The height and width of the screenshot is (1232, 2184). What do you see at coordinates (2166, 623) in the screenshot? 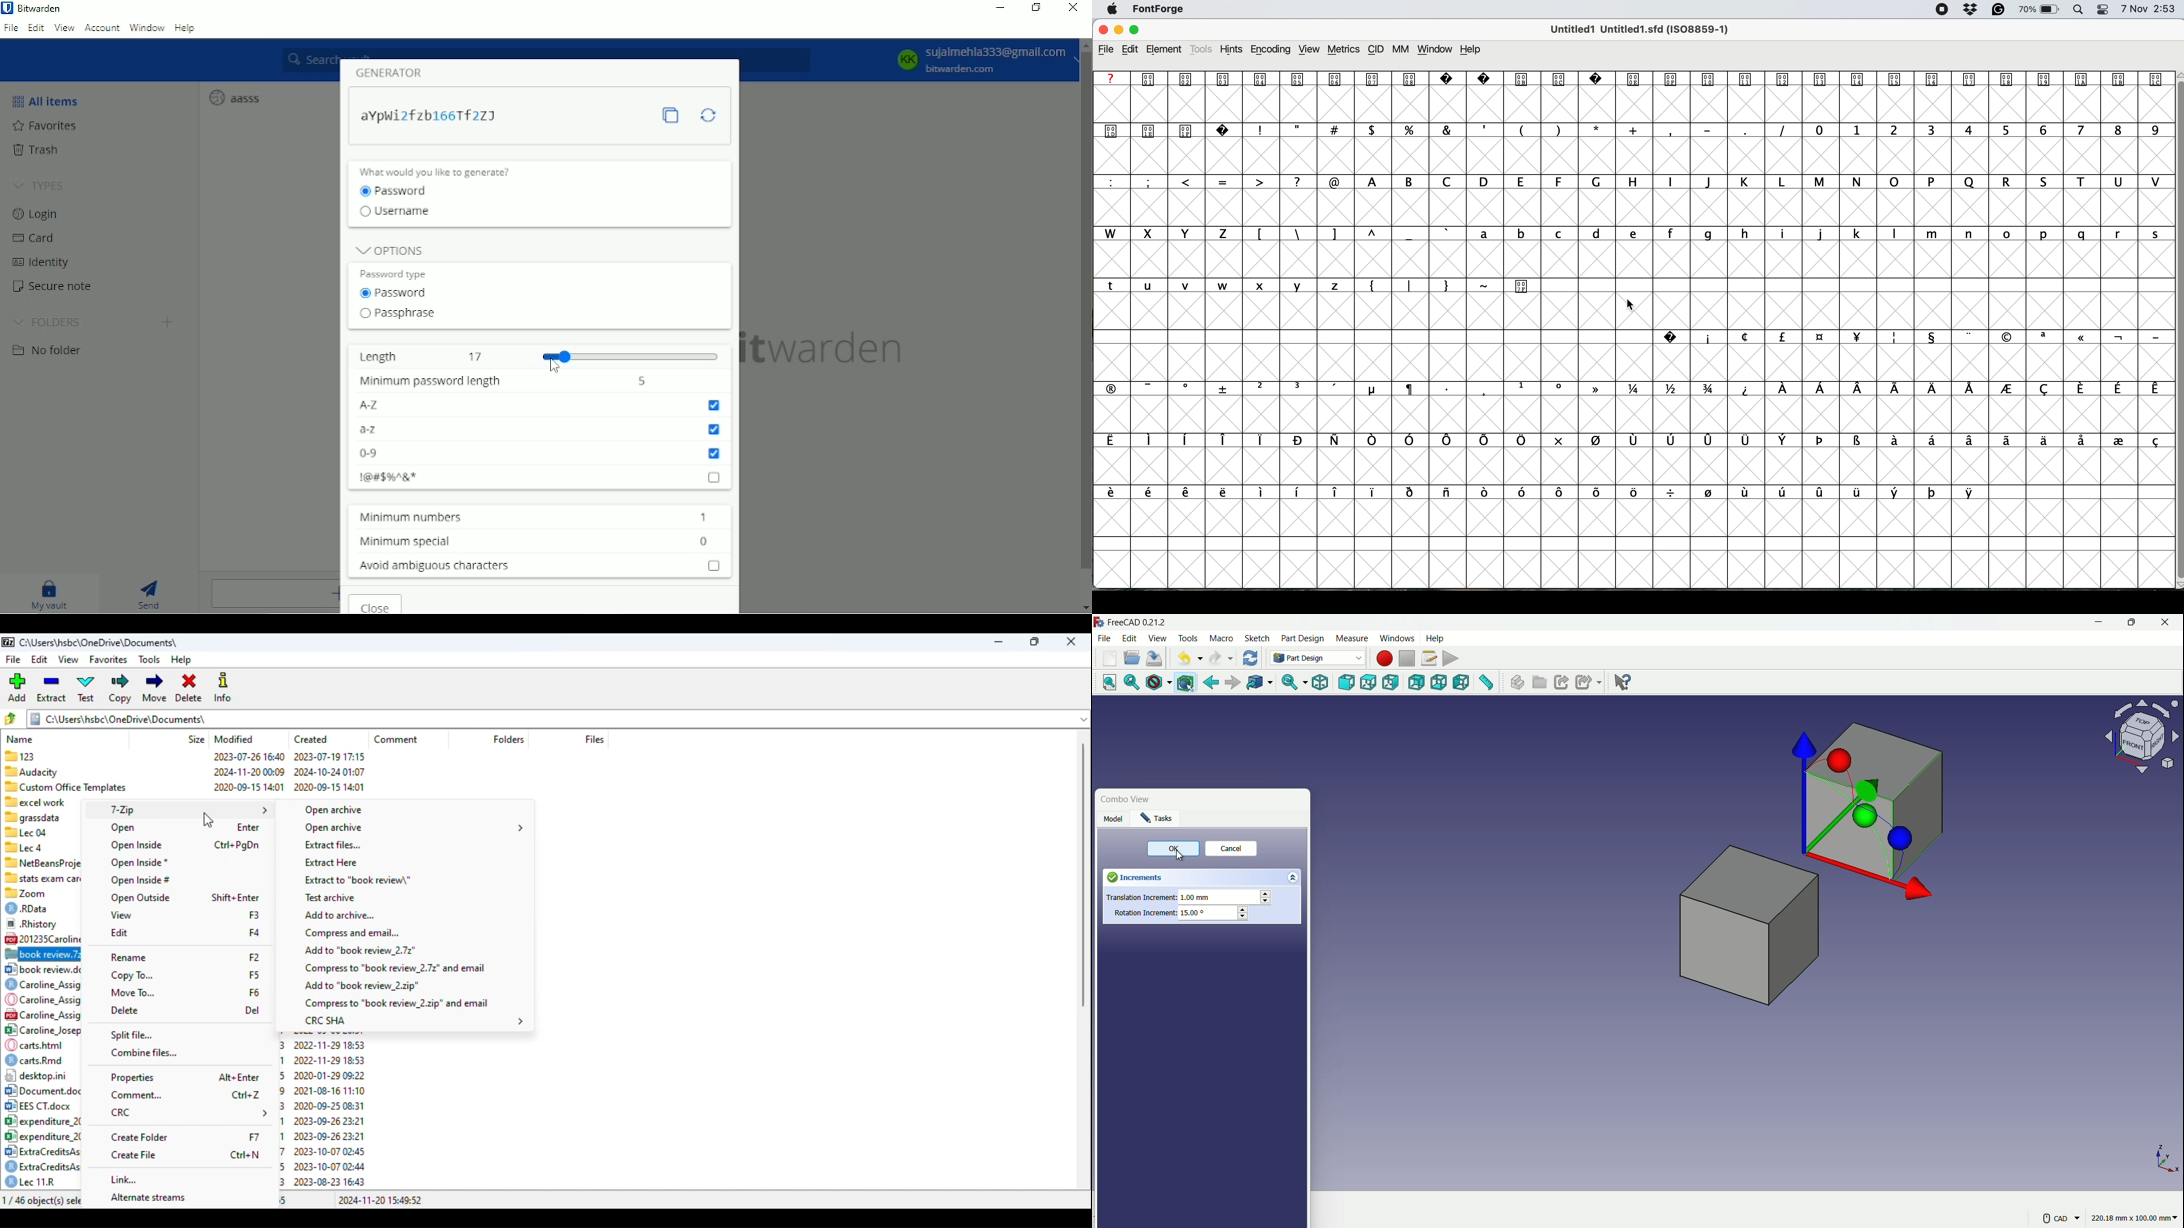
I see `close app` at bounding box center [2166, 623].